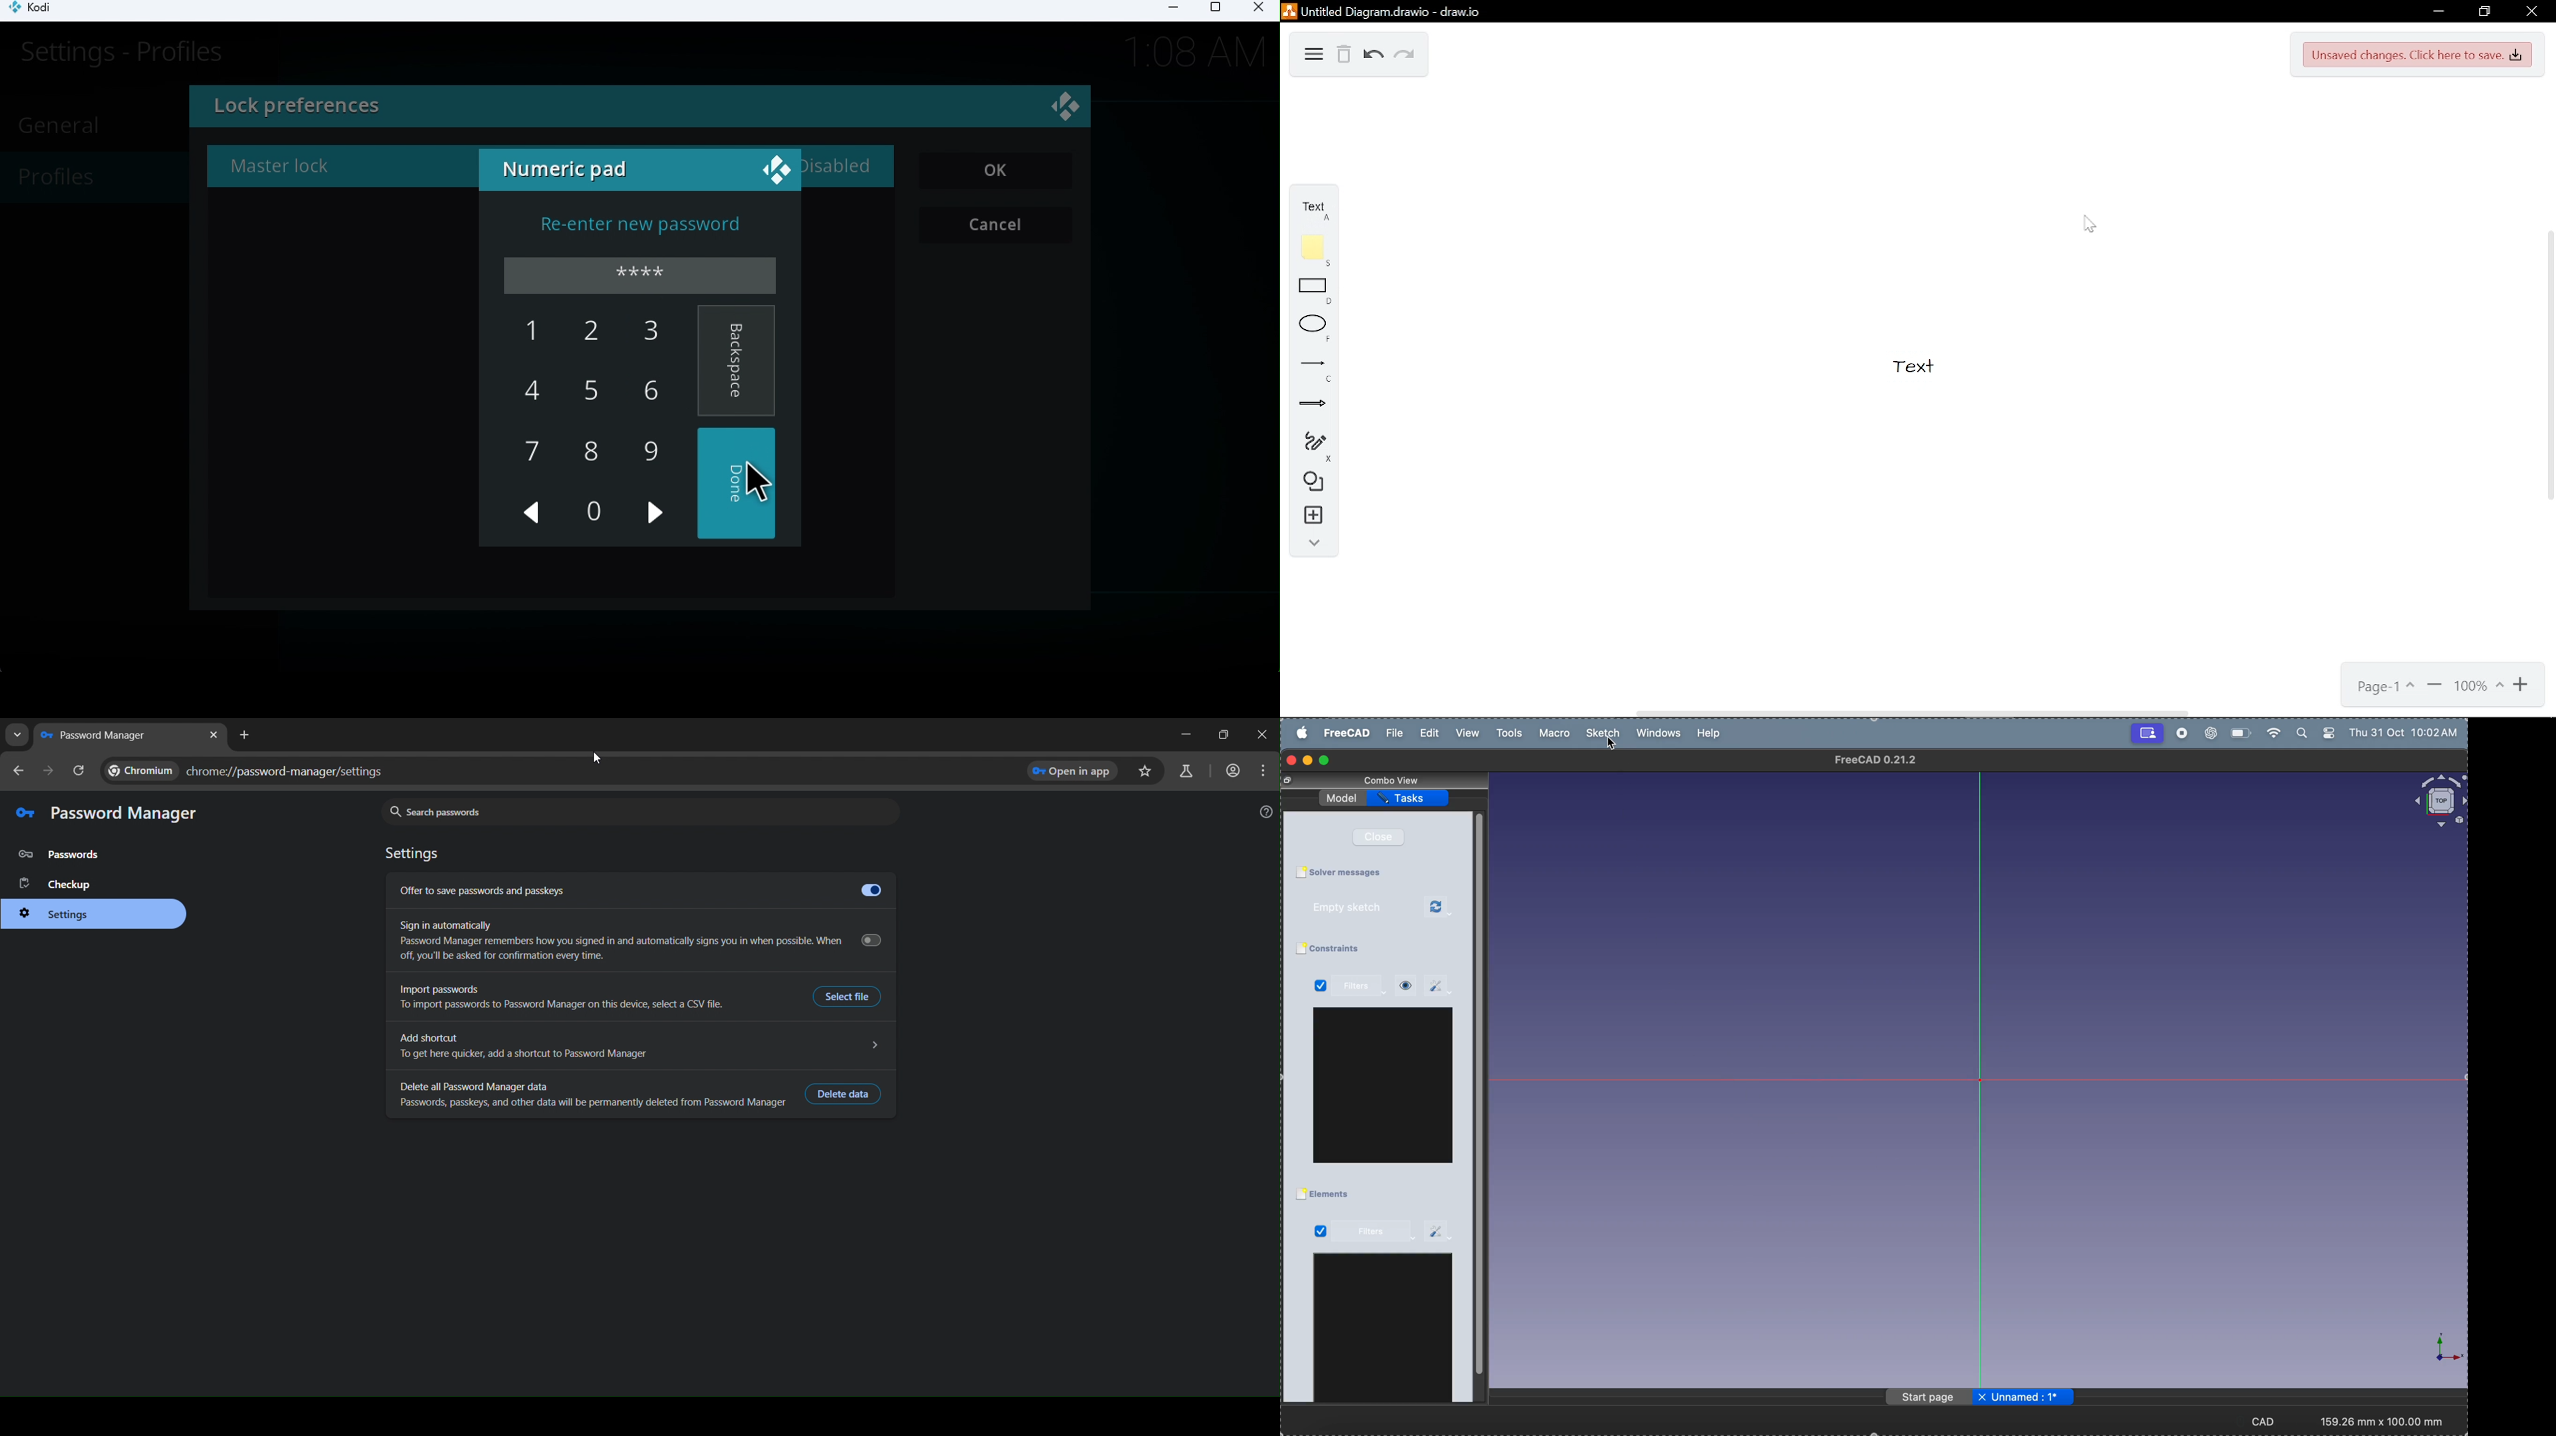 The height and width of the screenshot is (1456, 2576). I want to click on current page, so click(2386, 687).